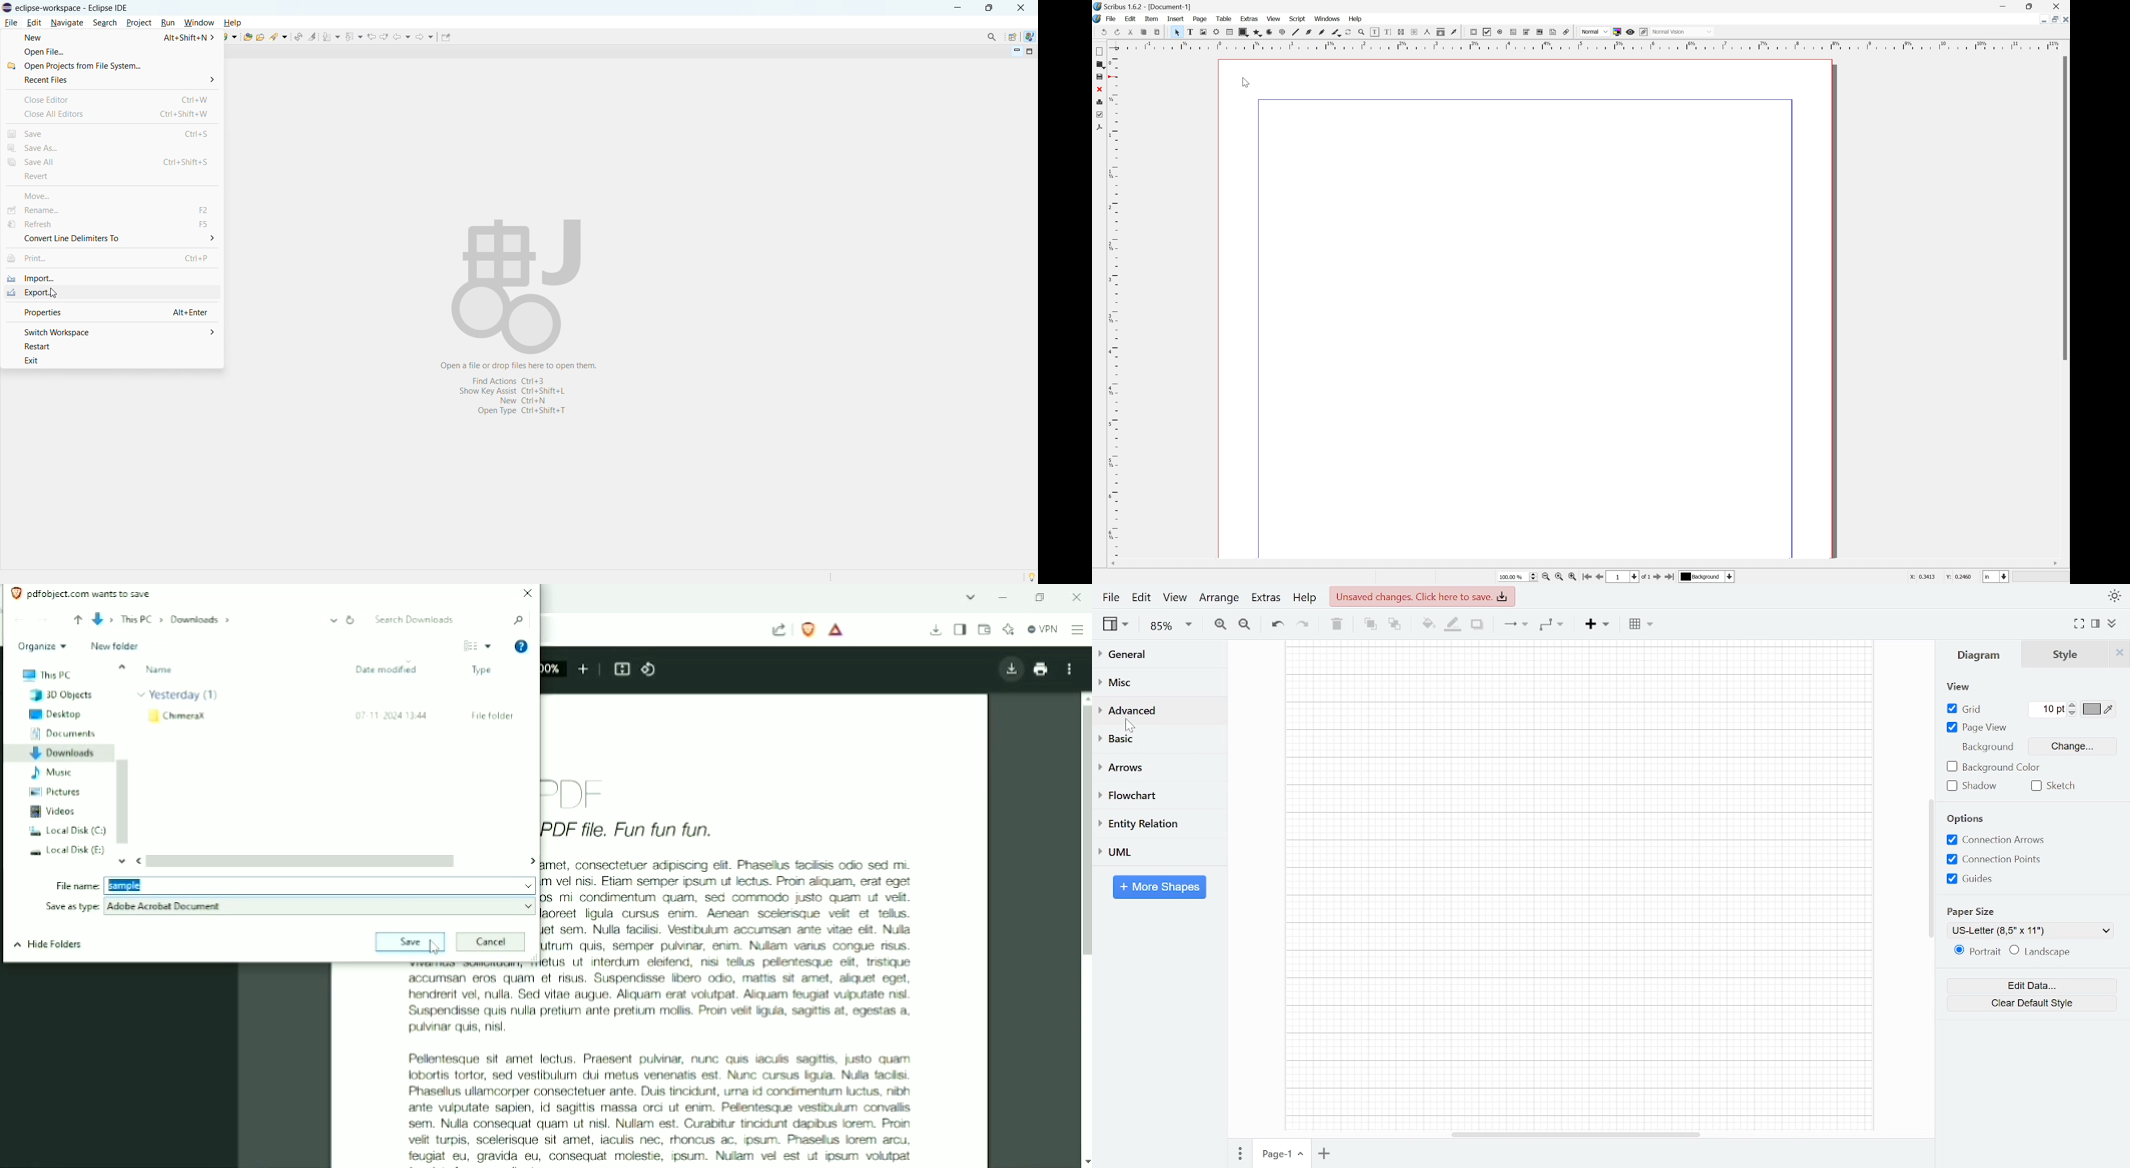 The image size is (2156, 1176). I want to click on search, so click(279, 36).